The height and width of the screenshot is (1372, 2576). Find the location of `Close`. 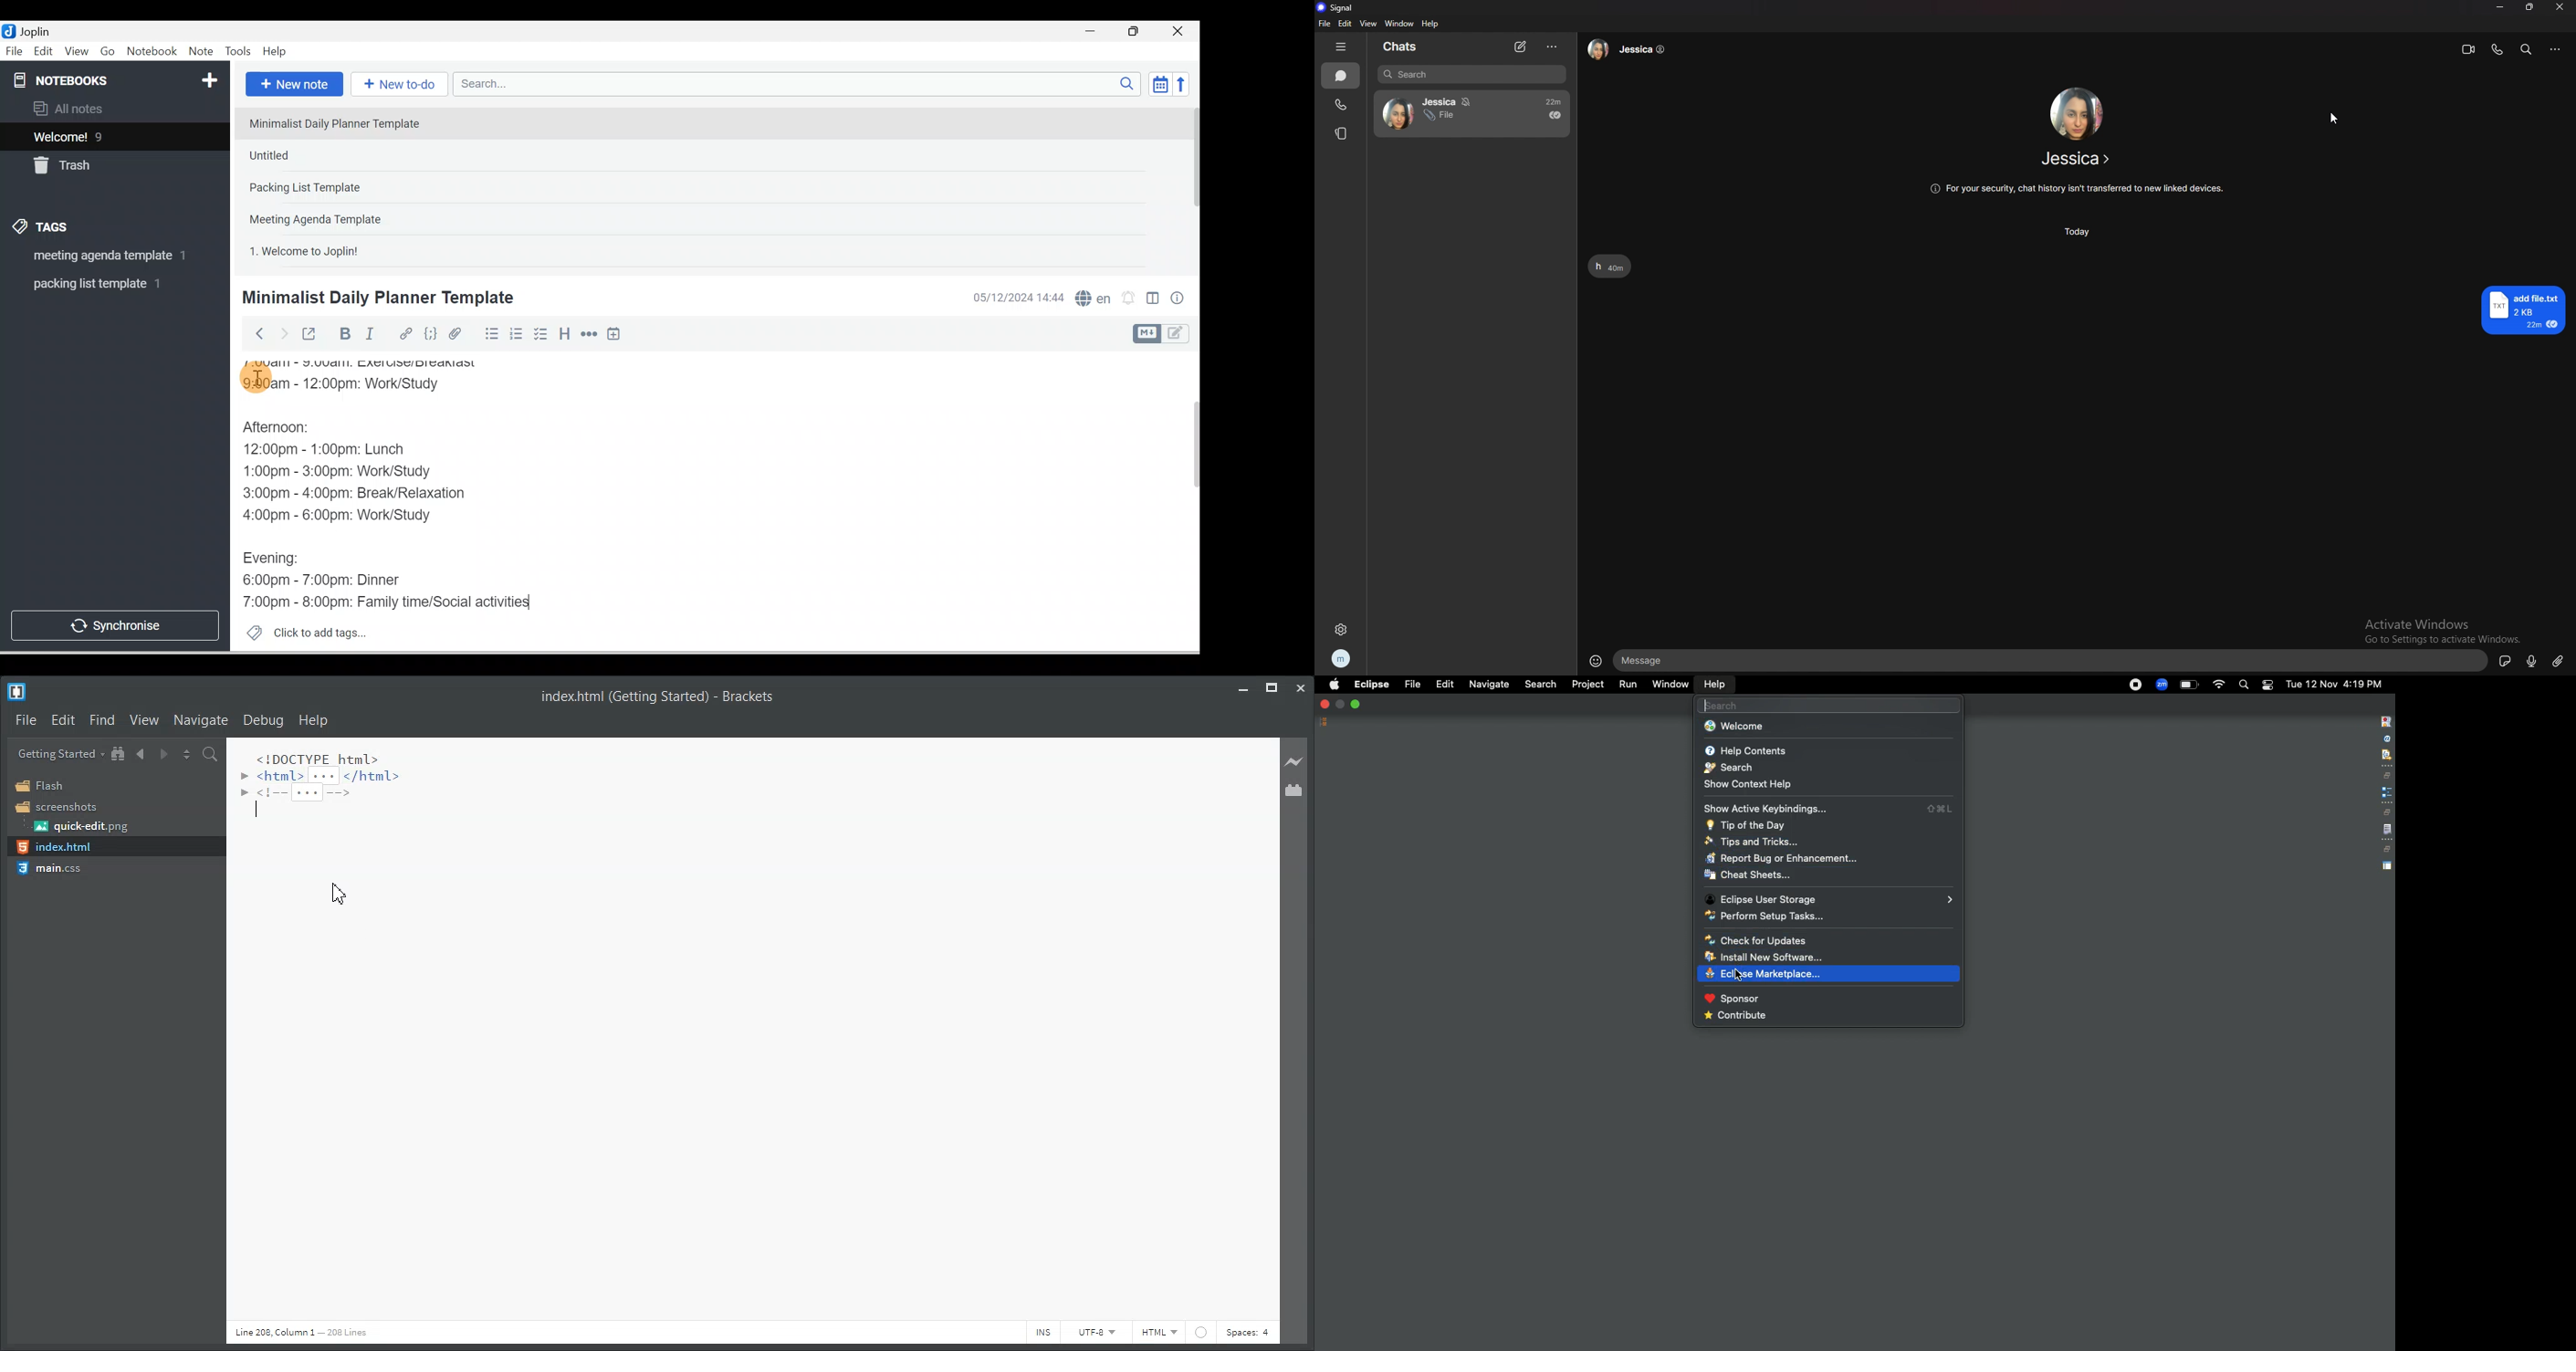

Close is located at coordinates (1181, 31).